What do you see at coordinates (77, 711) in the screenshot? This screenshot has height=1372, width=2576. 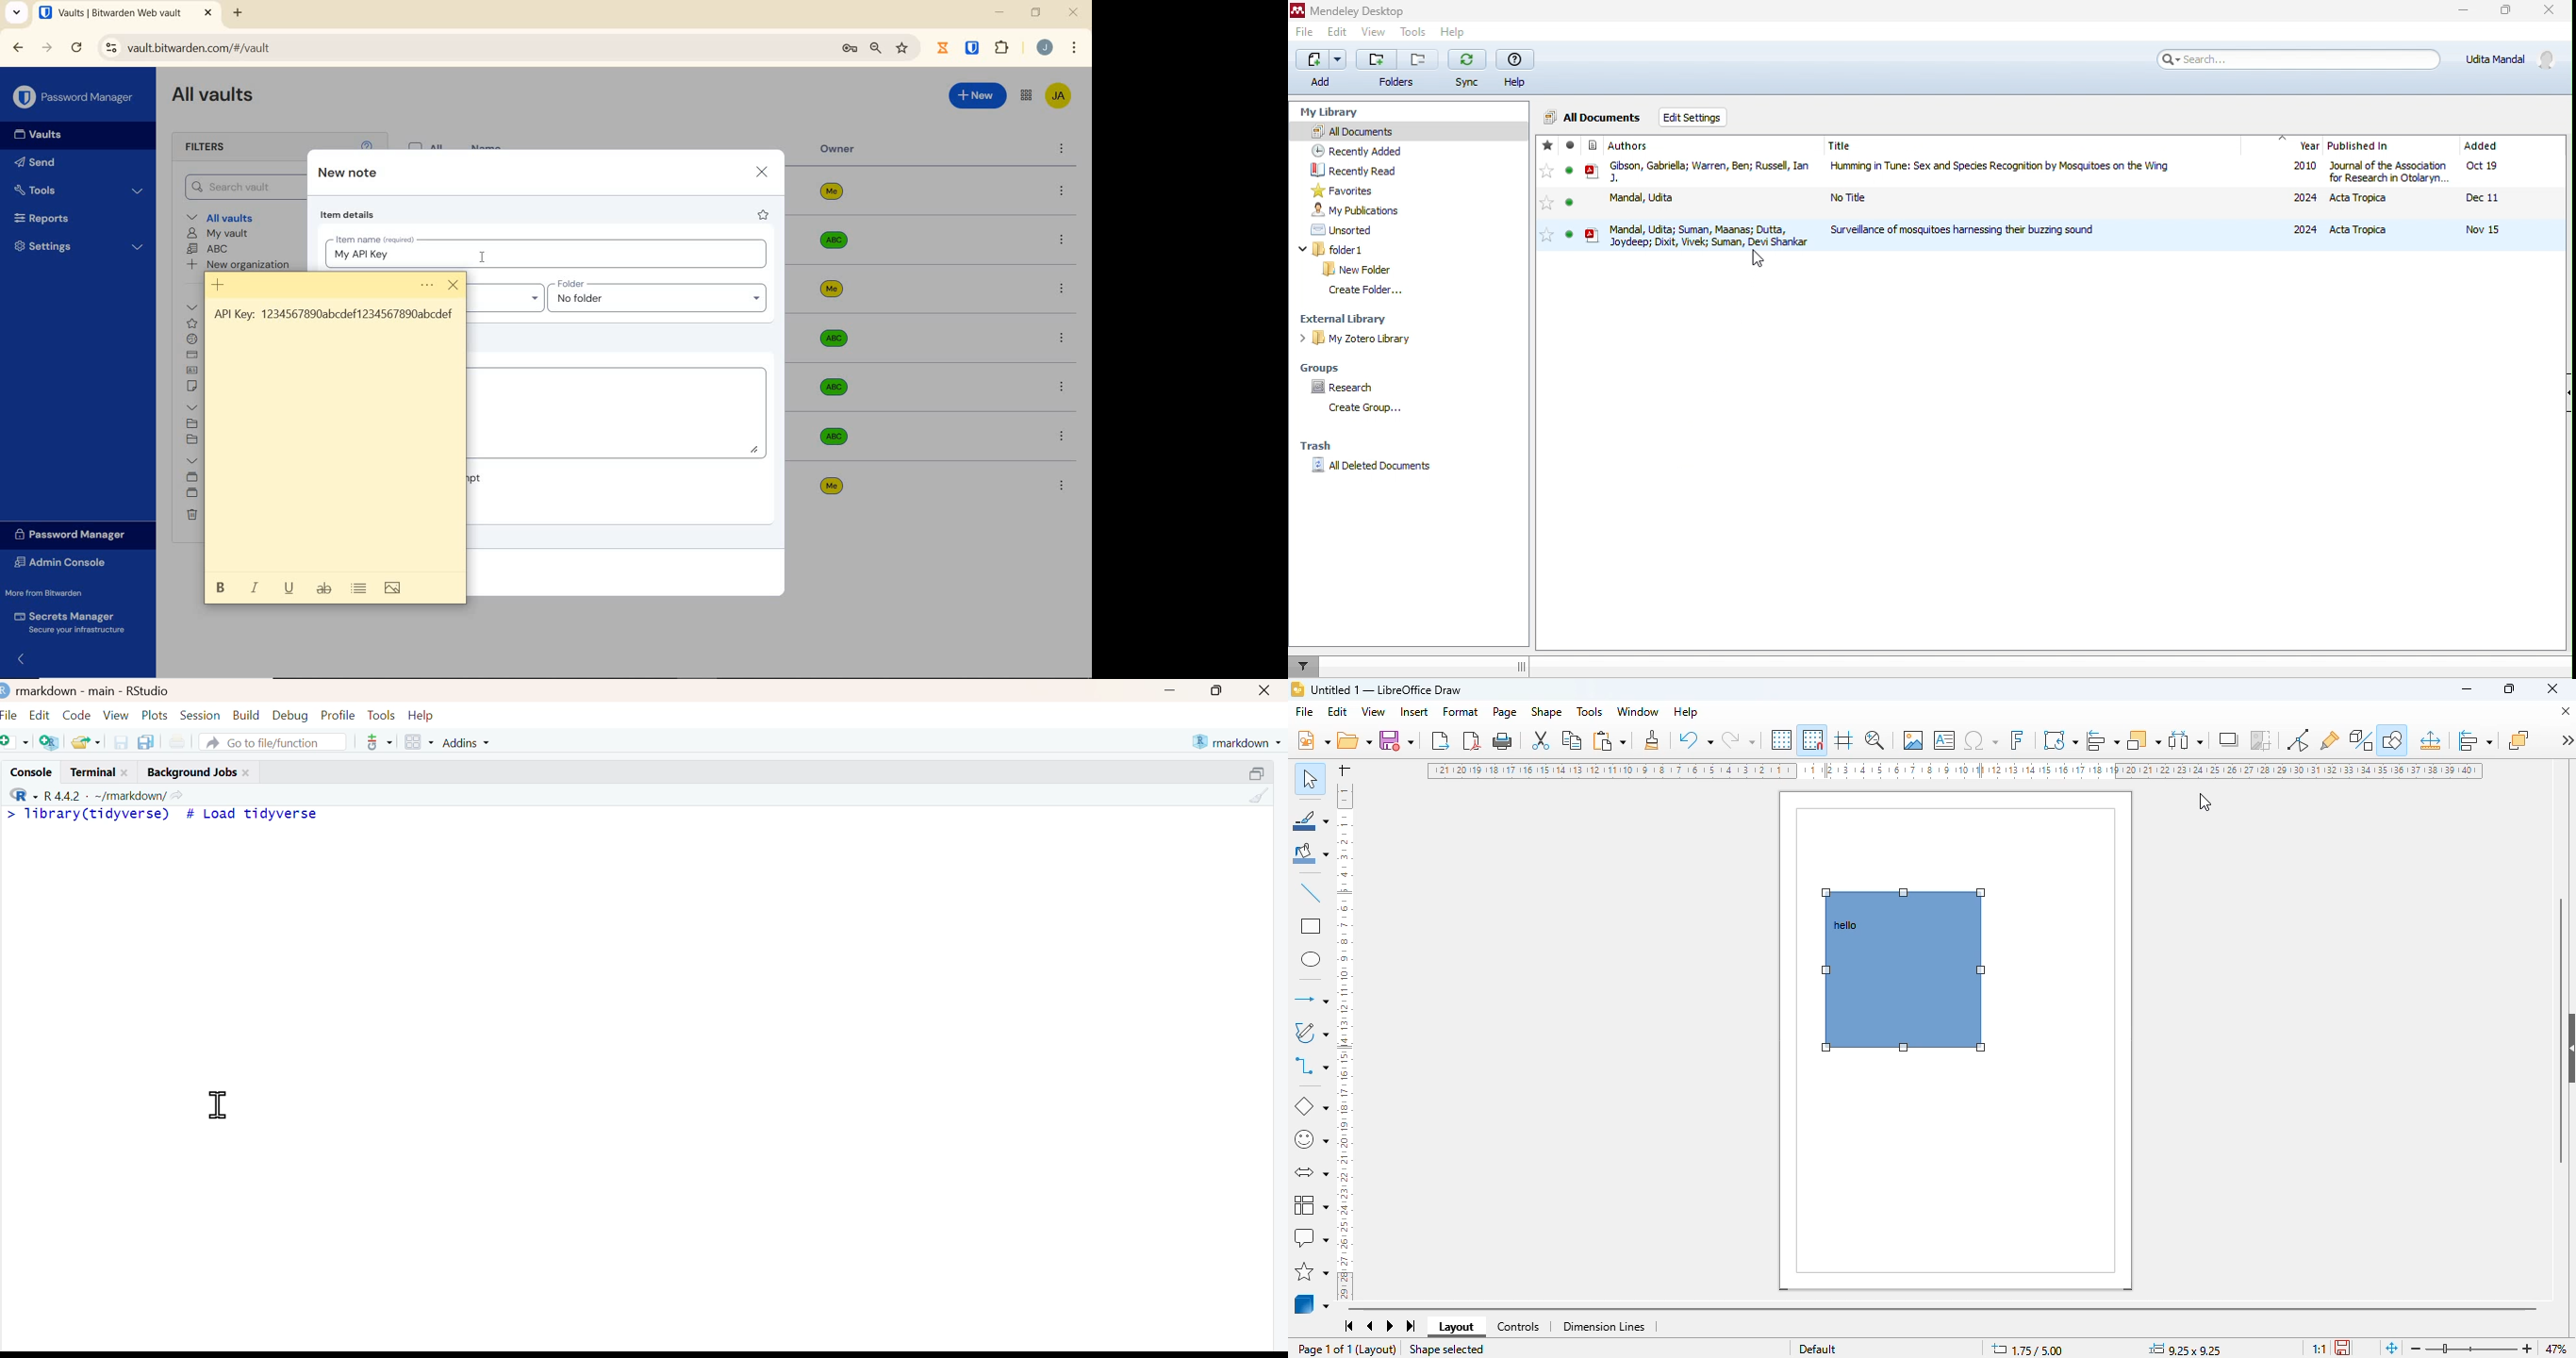 I see `Code` at bounding box center [77, 711].